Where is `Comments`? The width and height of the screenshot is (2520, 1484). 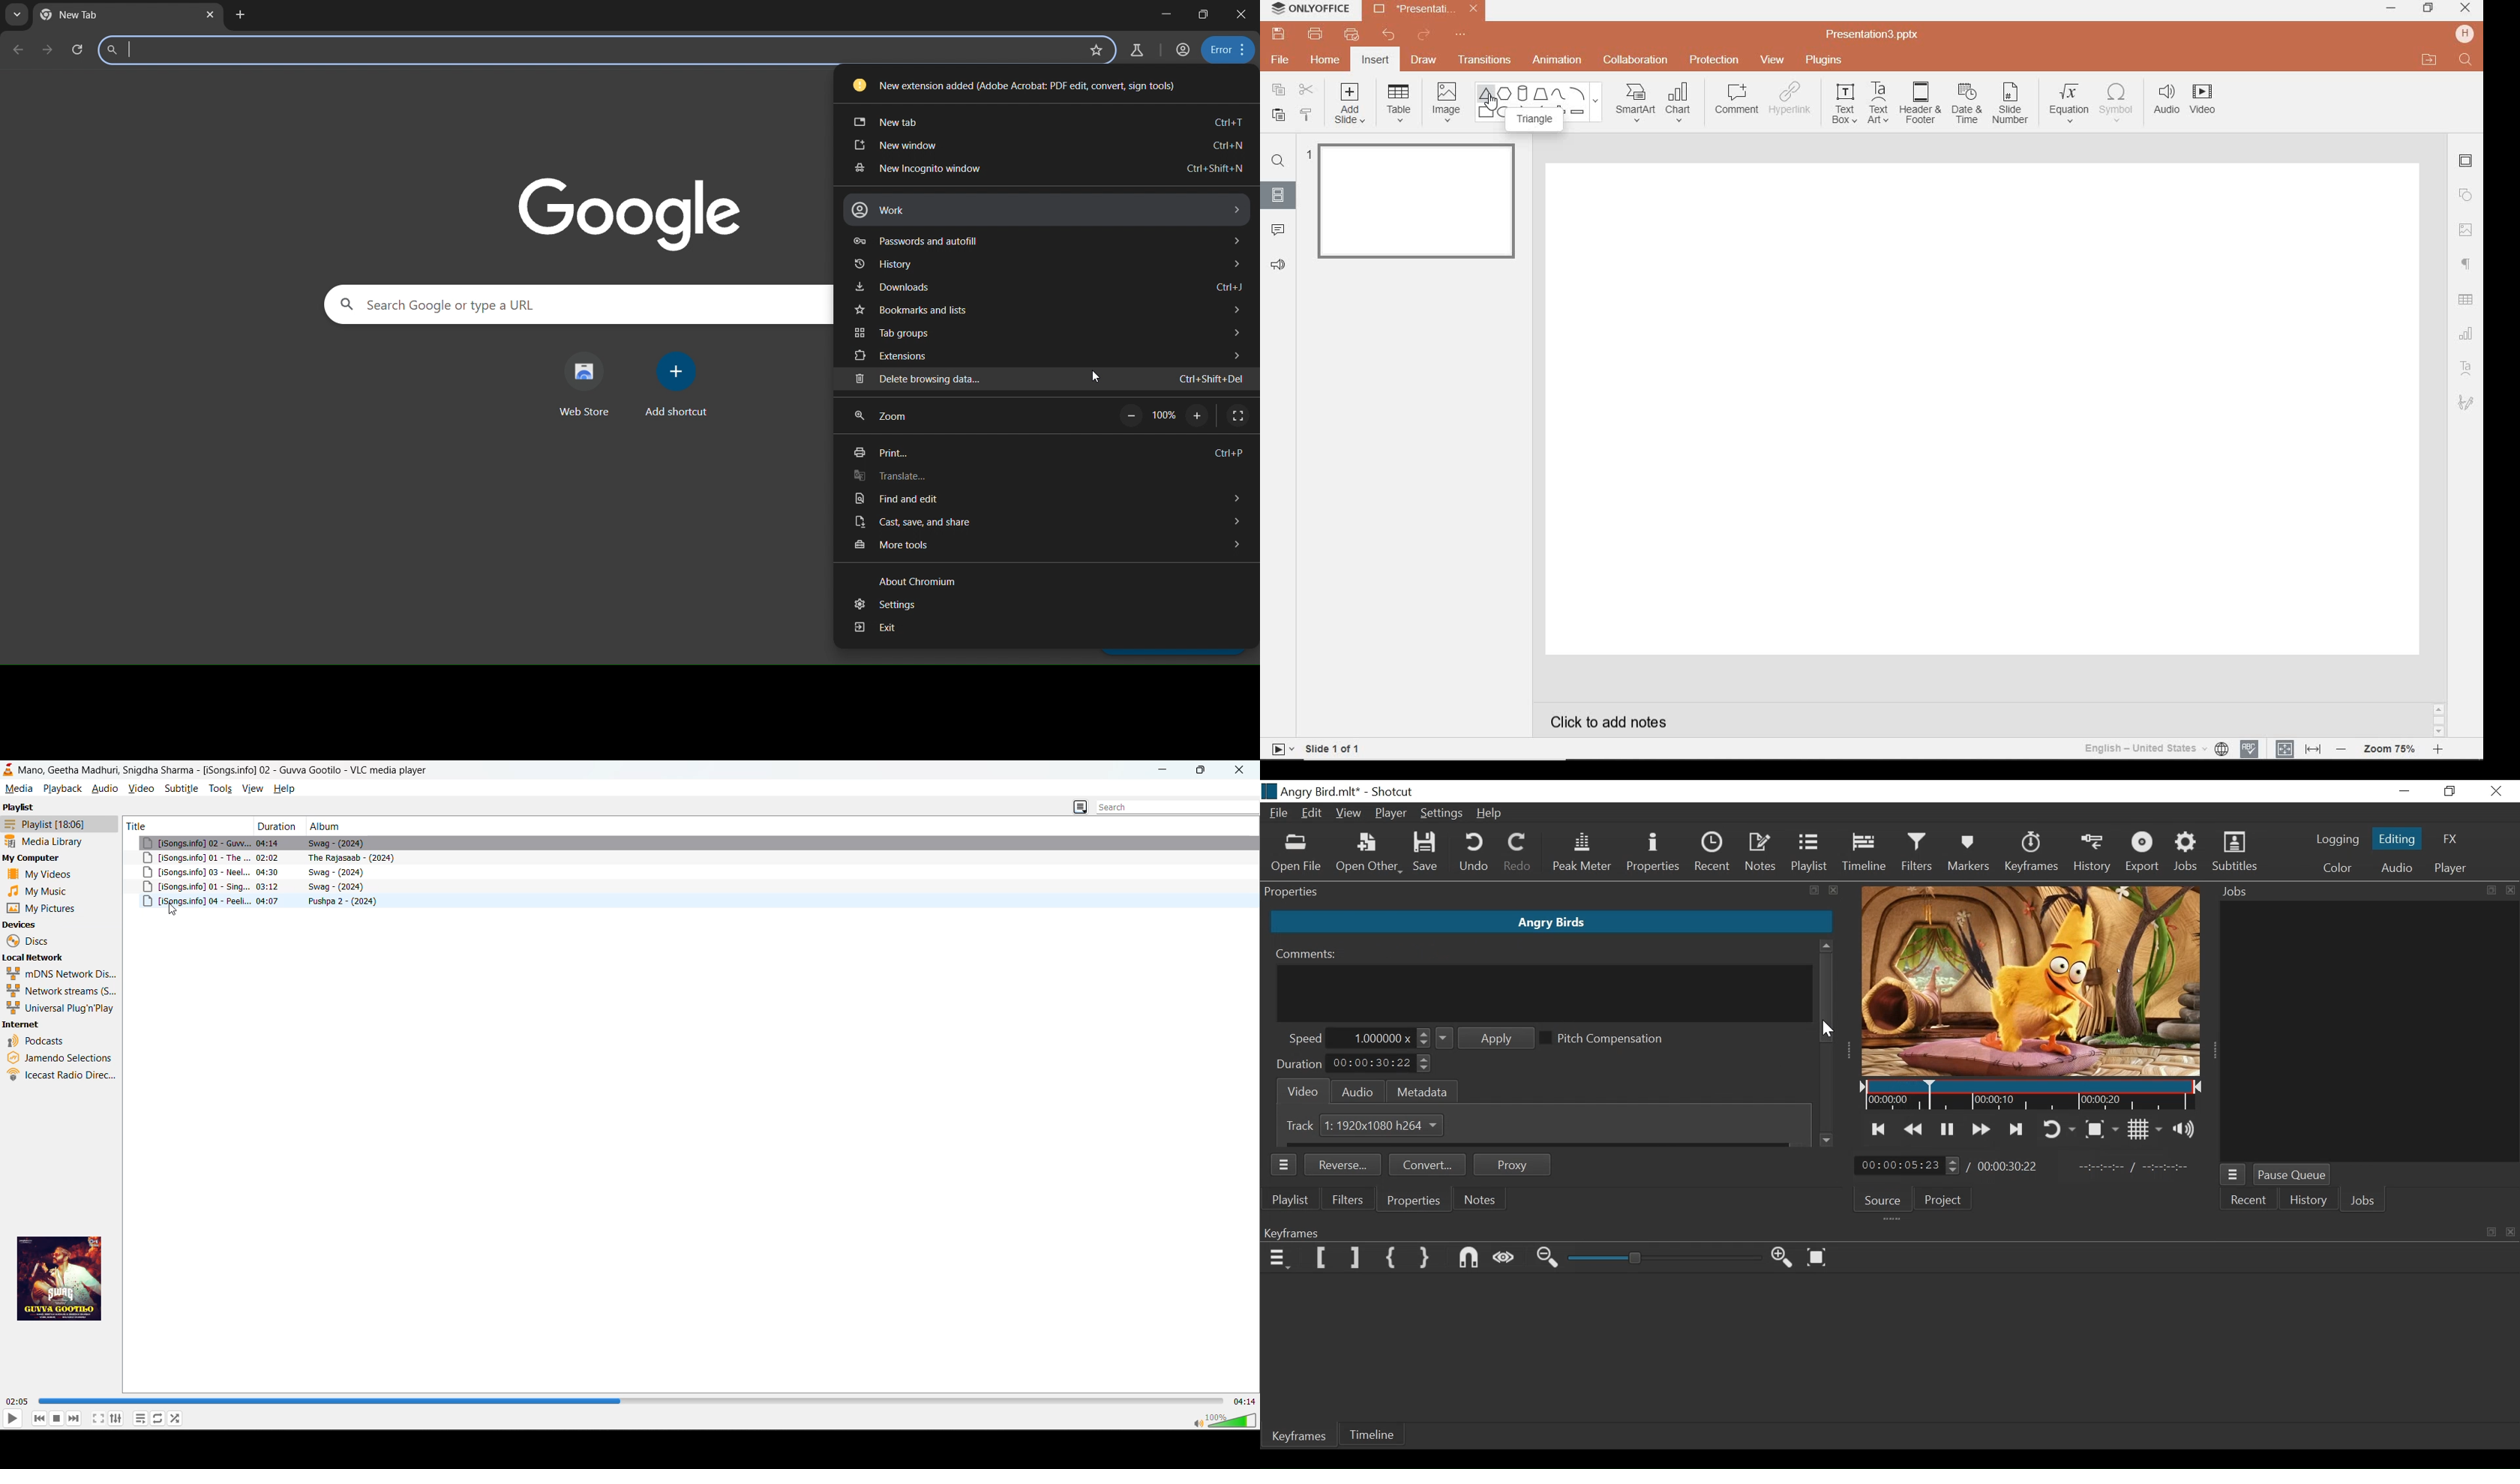
Comments is located at coordinates (1308, 954).